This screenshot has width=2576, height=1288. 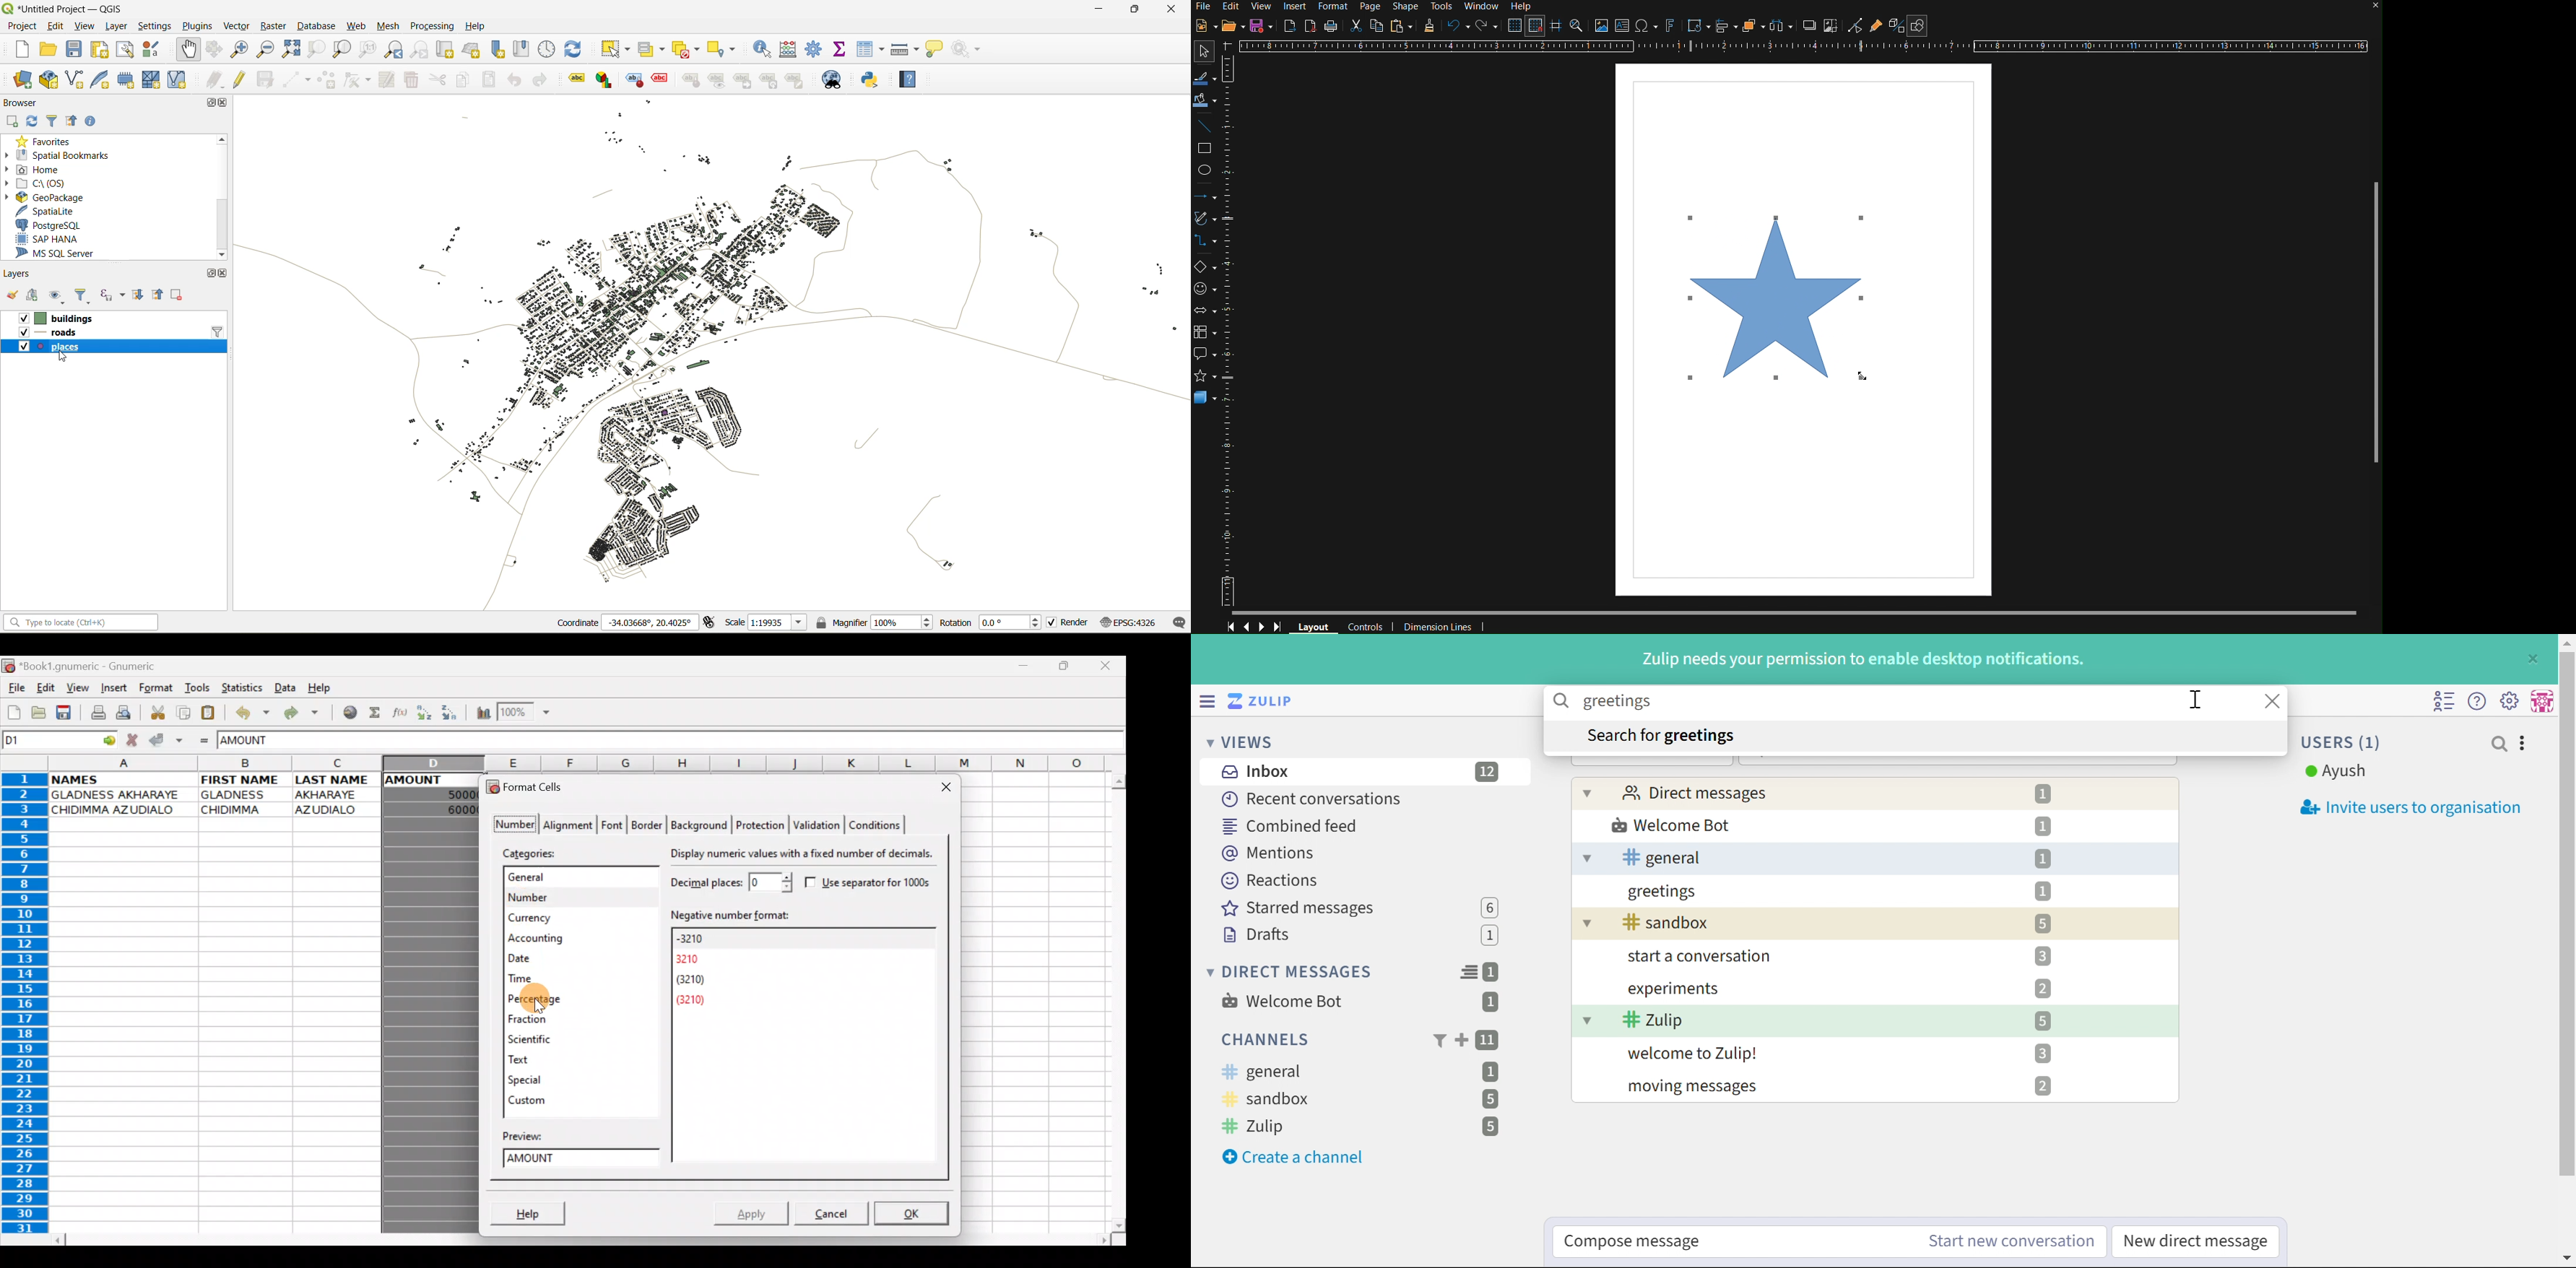 I want to click on measure line, so click(x=904, y=48).